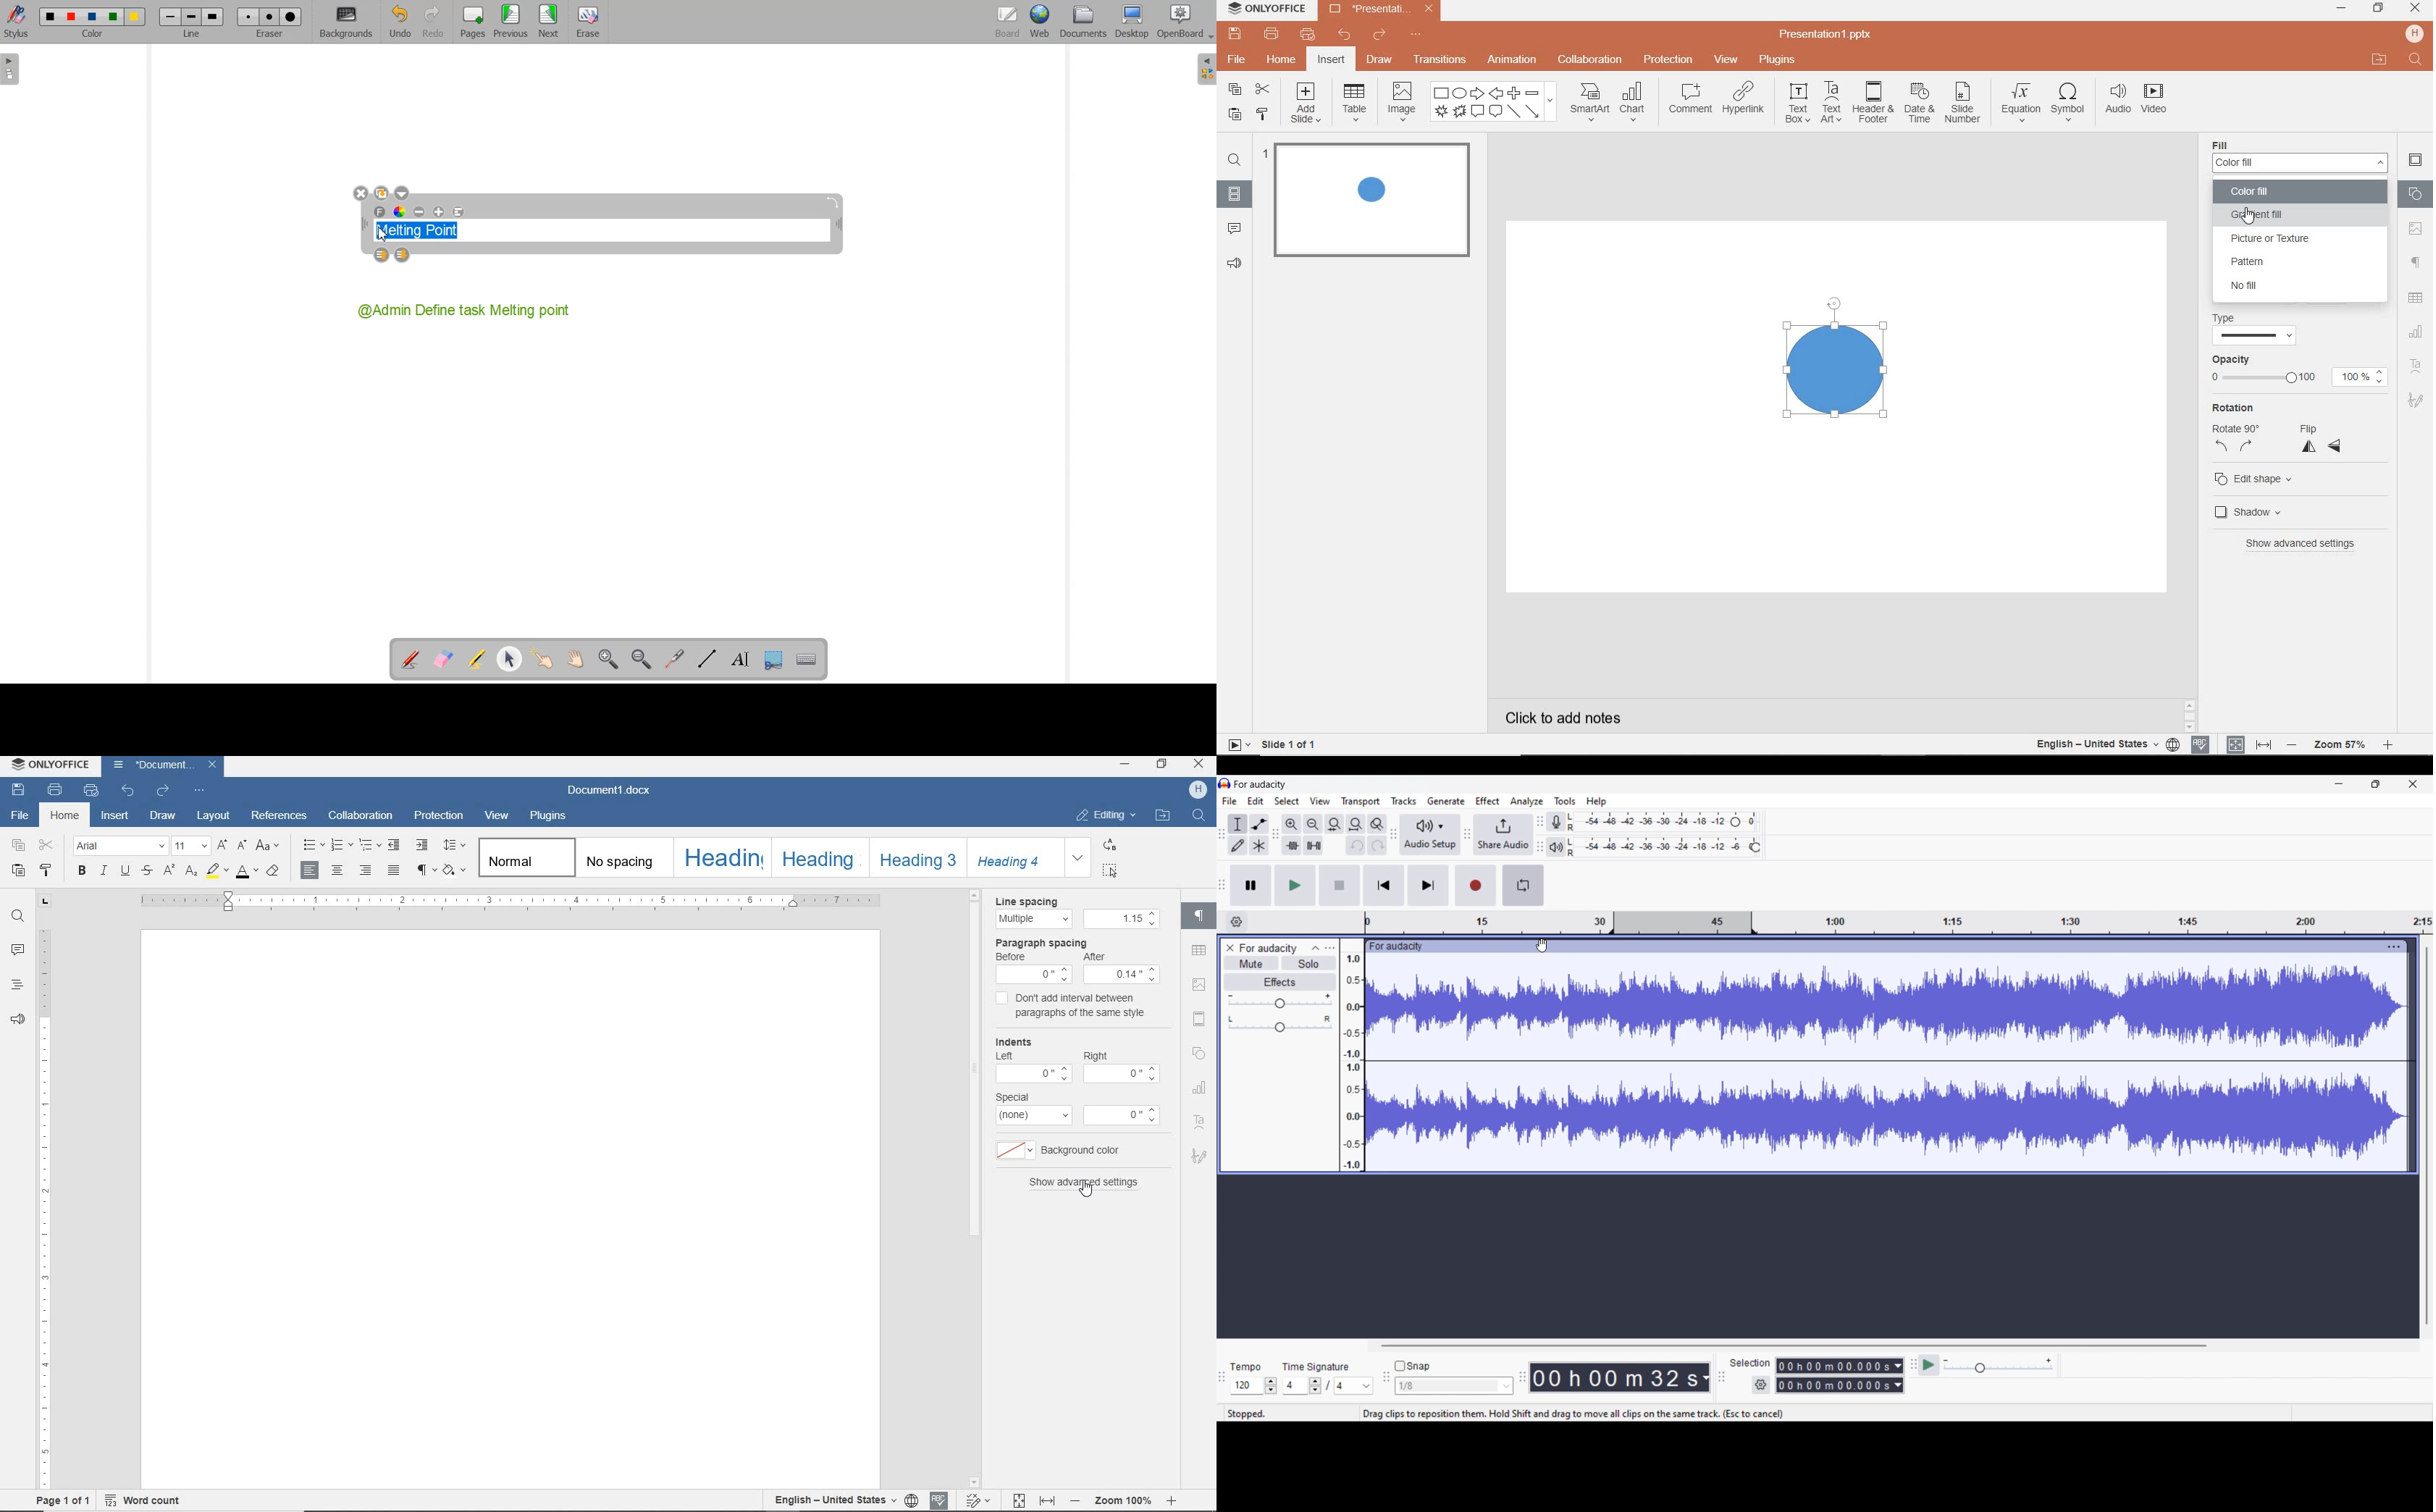 The image size is (2436, 1512). Describe the element at coordinates (2067, 103) in the screenshot. I see `symbol` at that location.